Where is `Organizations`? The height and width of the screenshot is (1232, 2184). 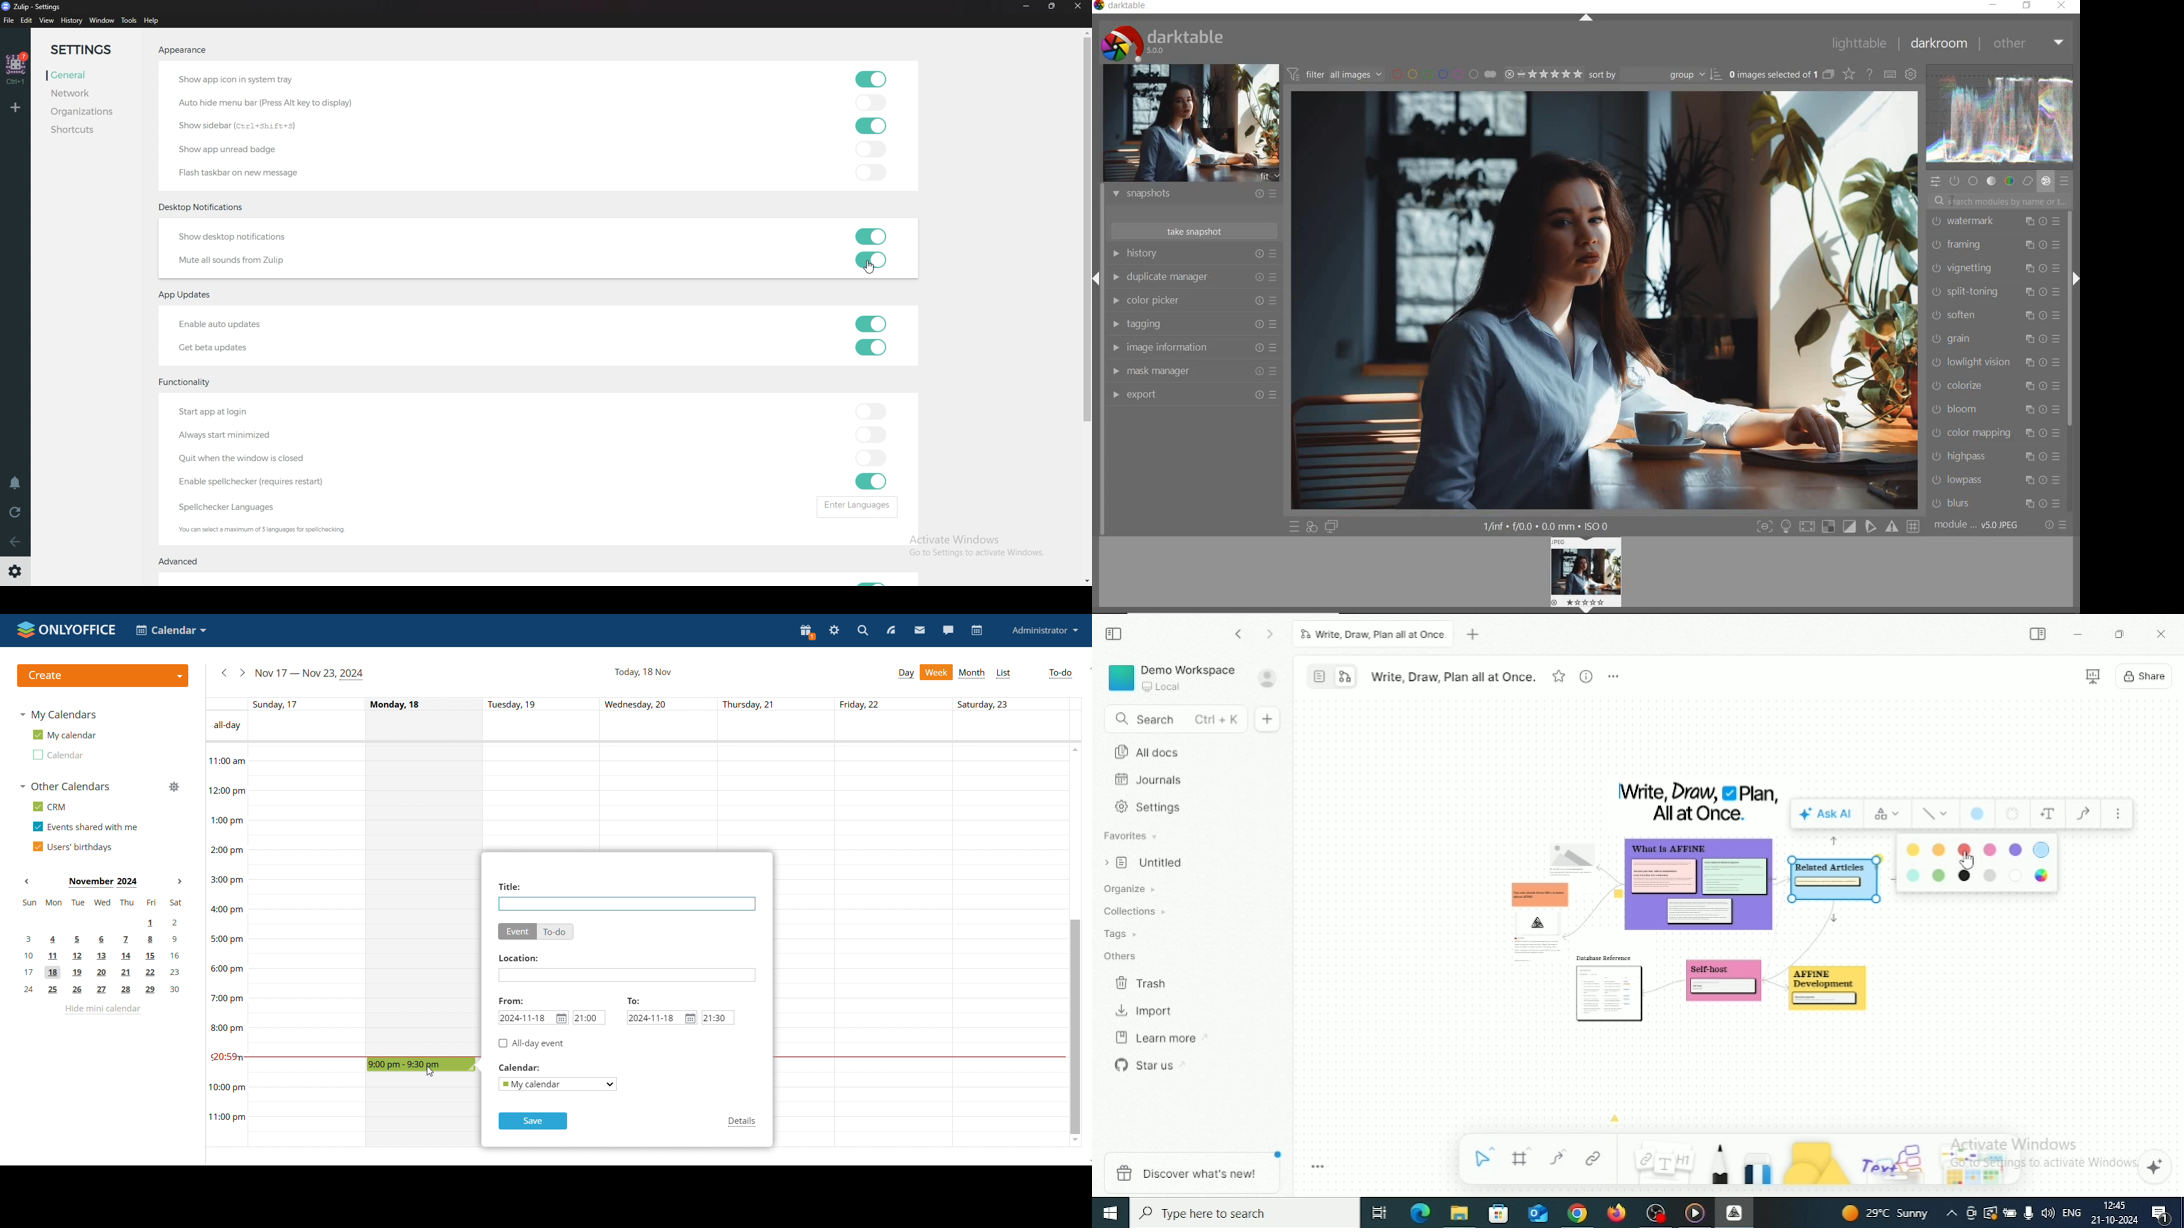 Organizations is located at coordinates (94, 112).